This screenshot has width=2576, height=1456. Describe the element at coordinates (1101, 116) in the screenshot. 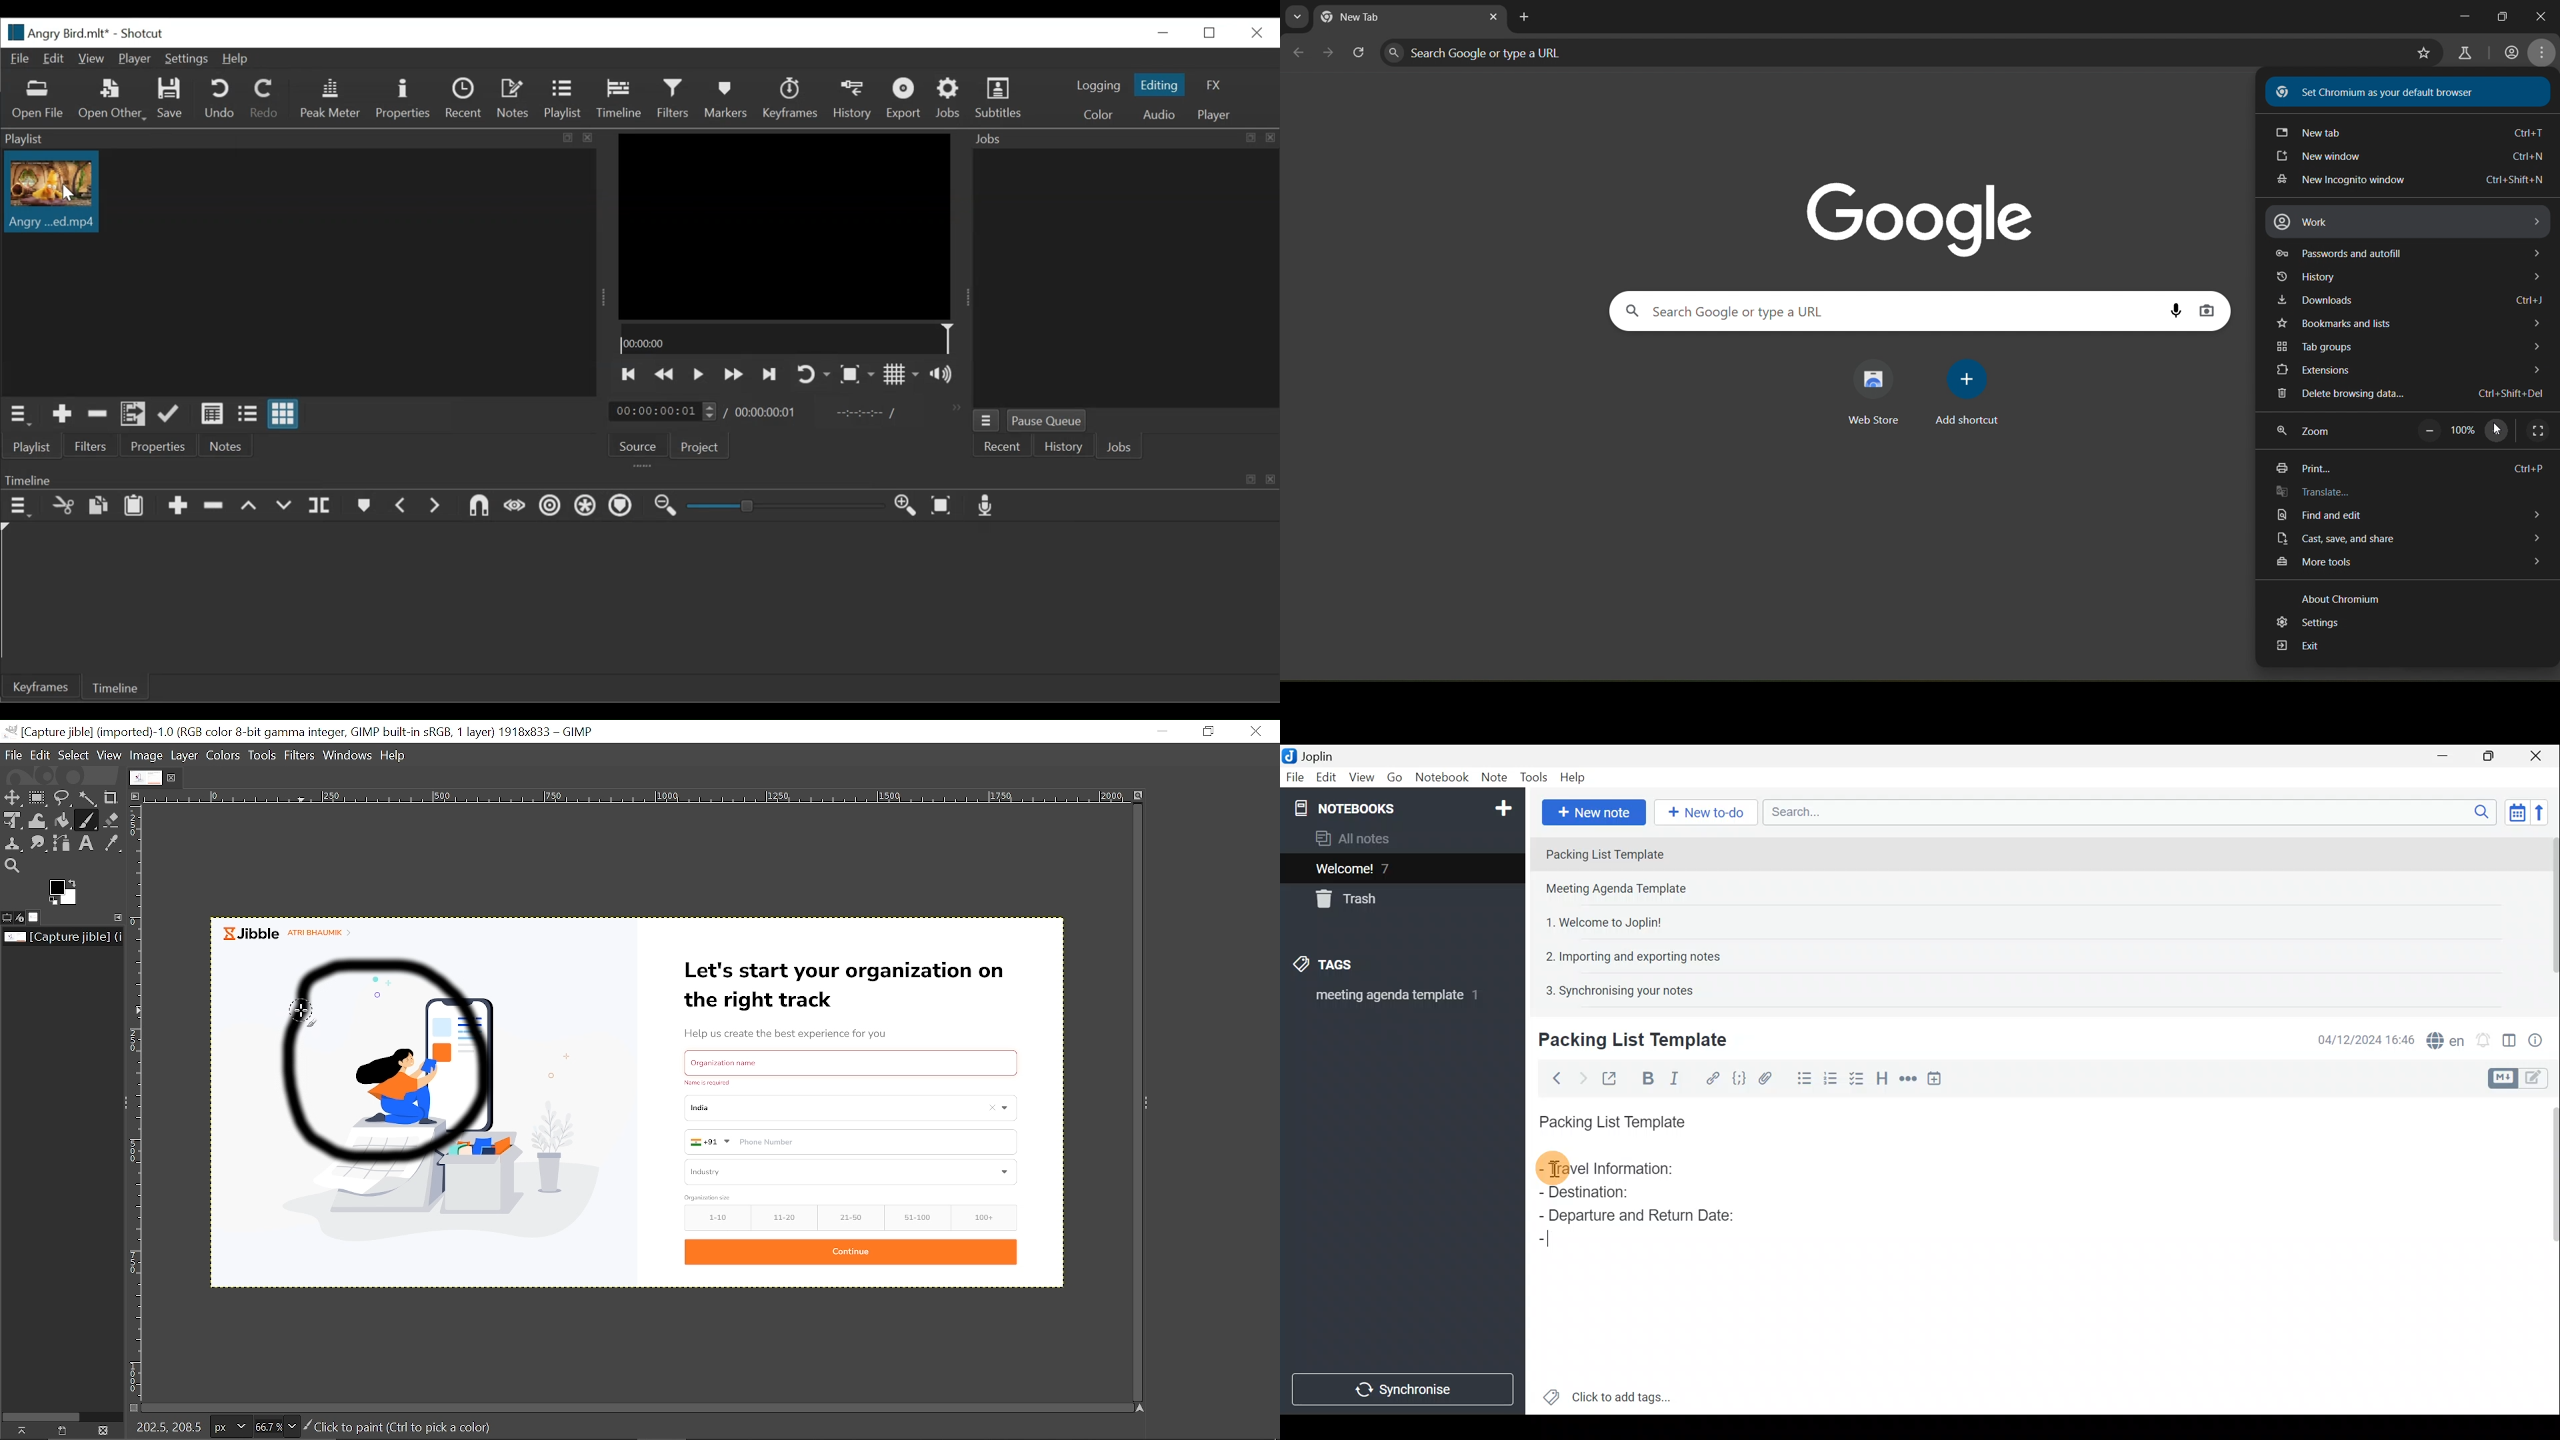

I see `Color` at that location.